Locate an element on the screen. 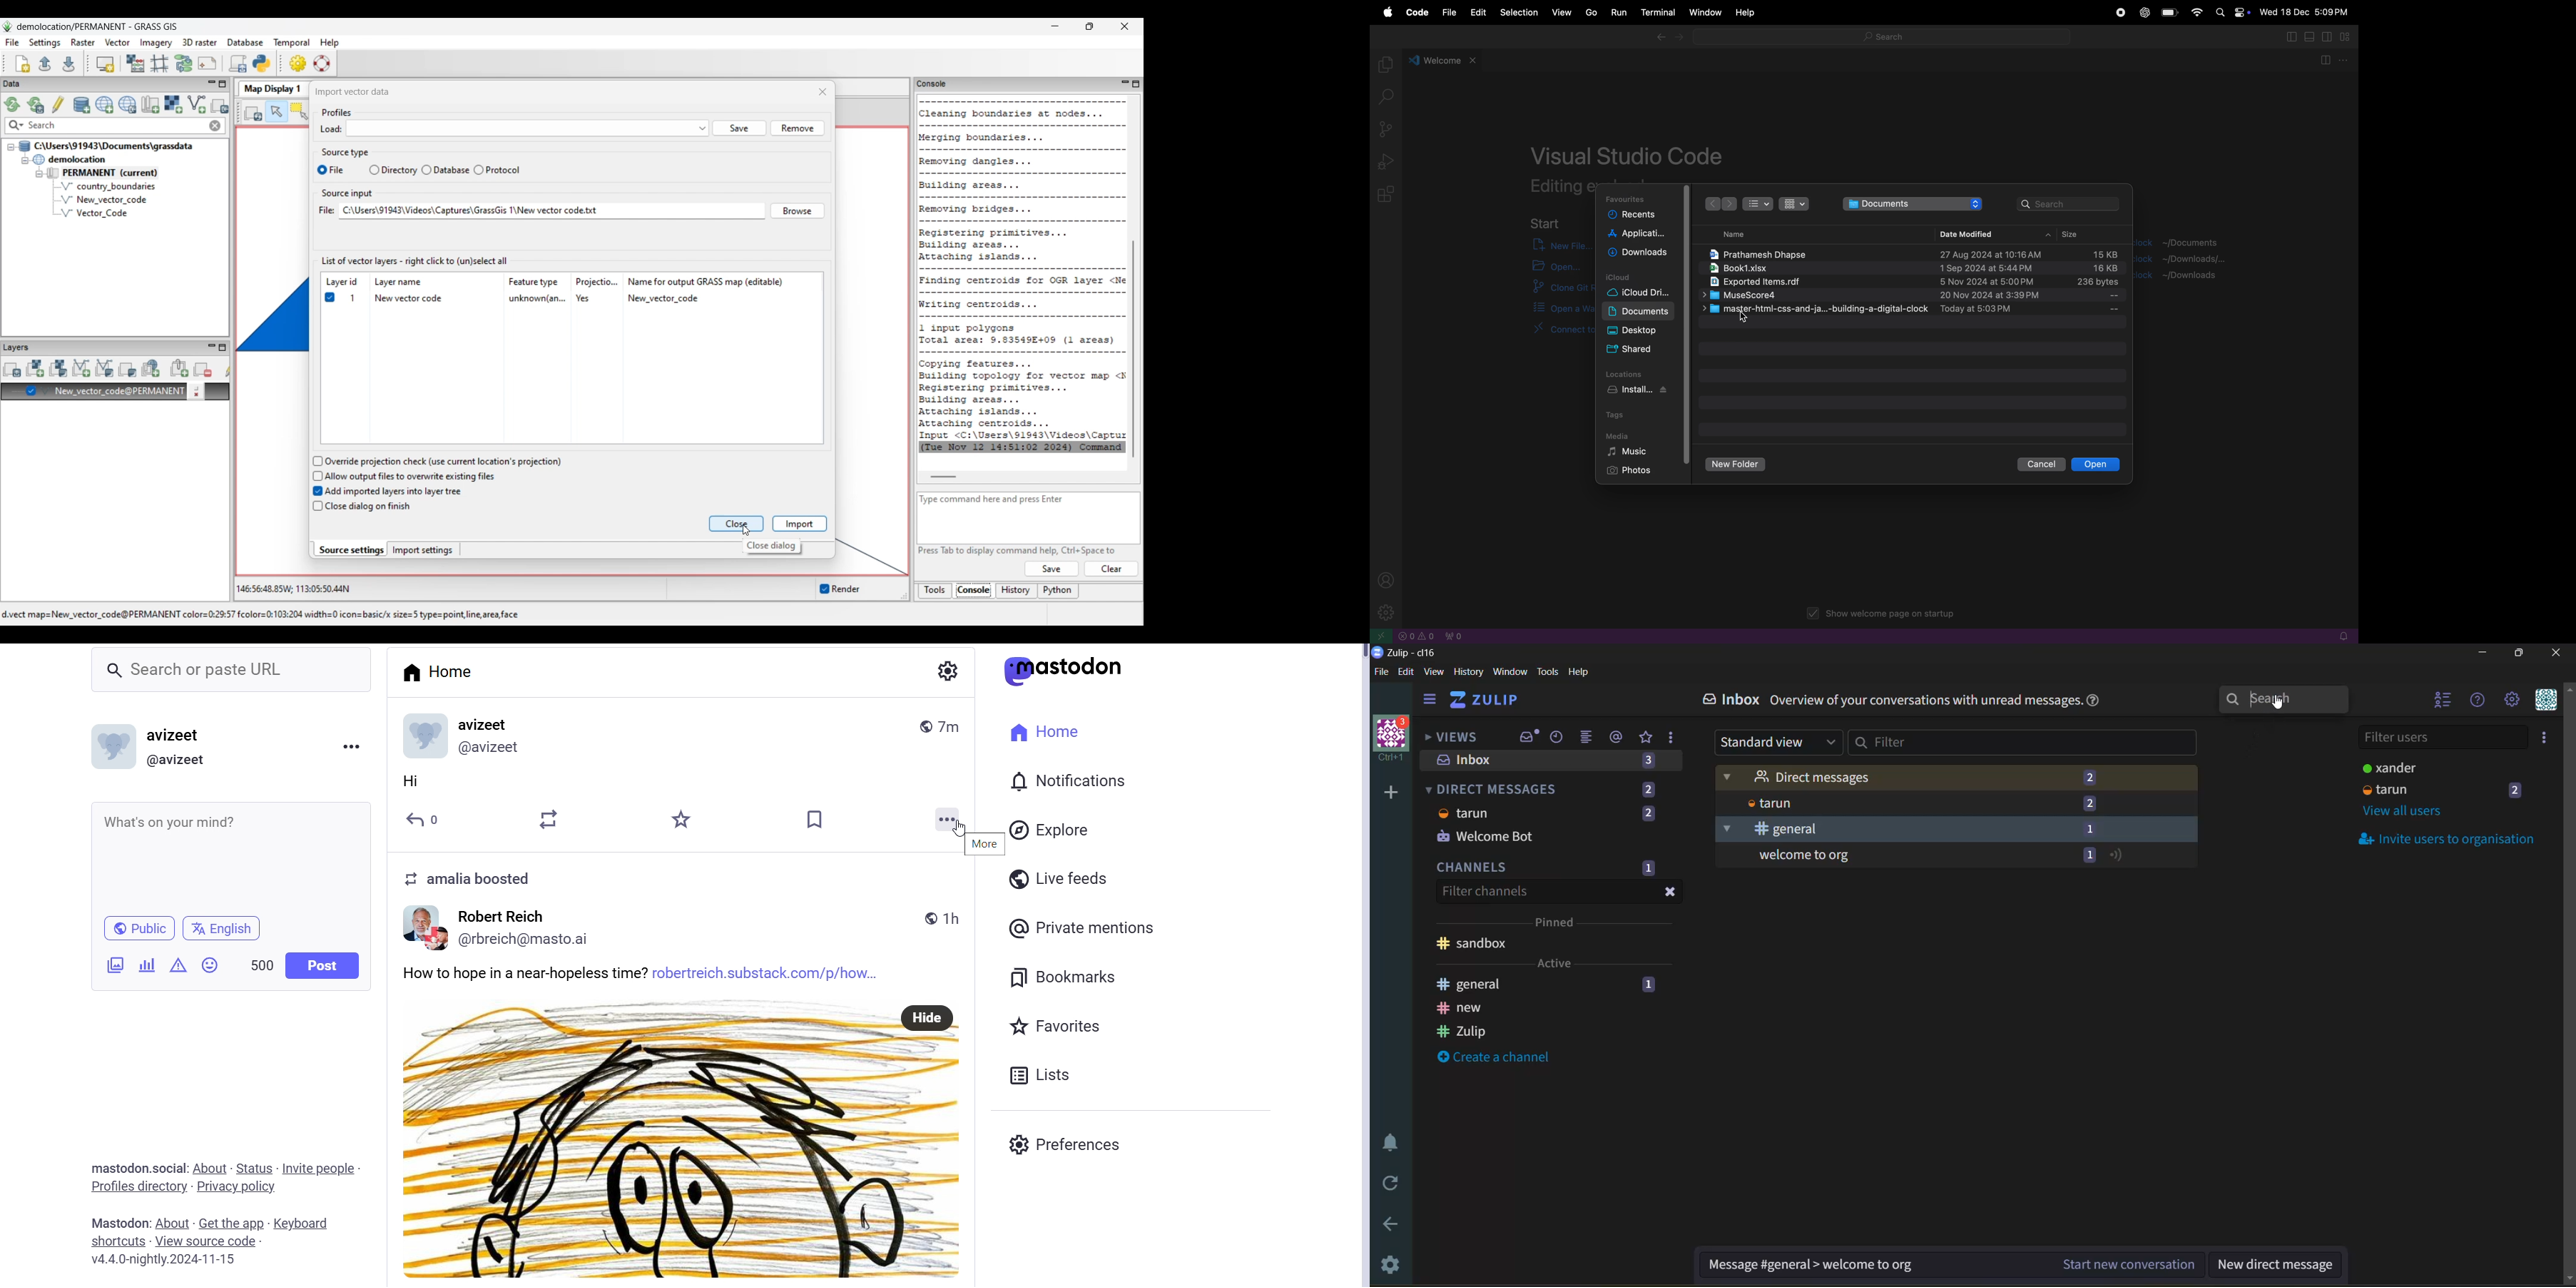  Favorites is located at coordinates (1066, 1025).